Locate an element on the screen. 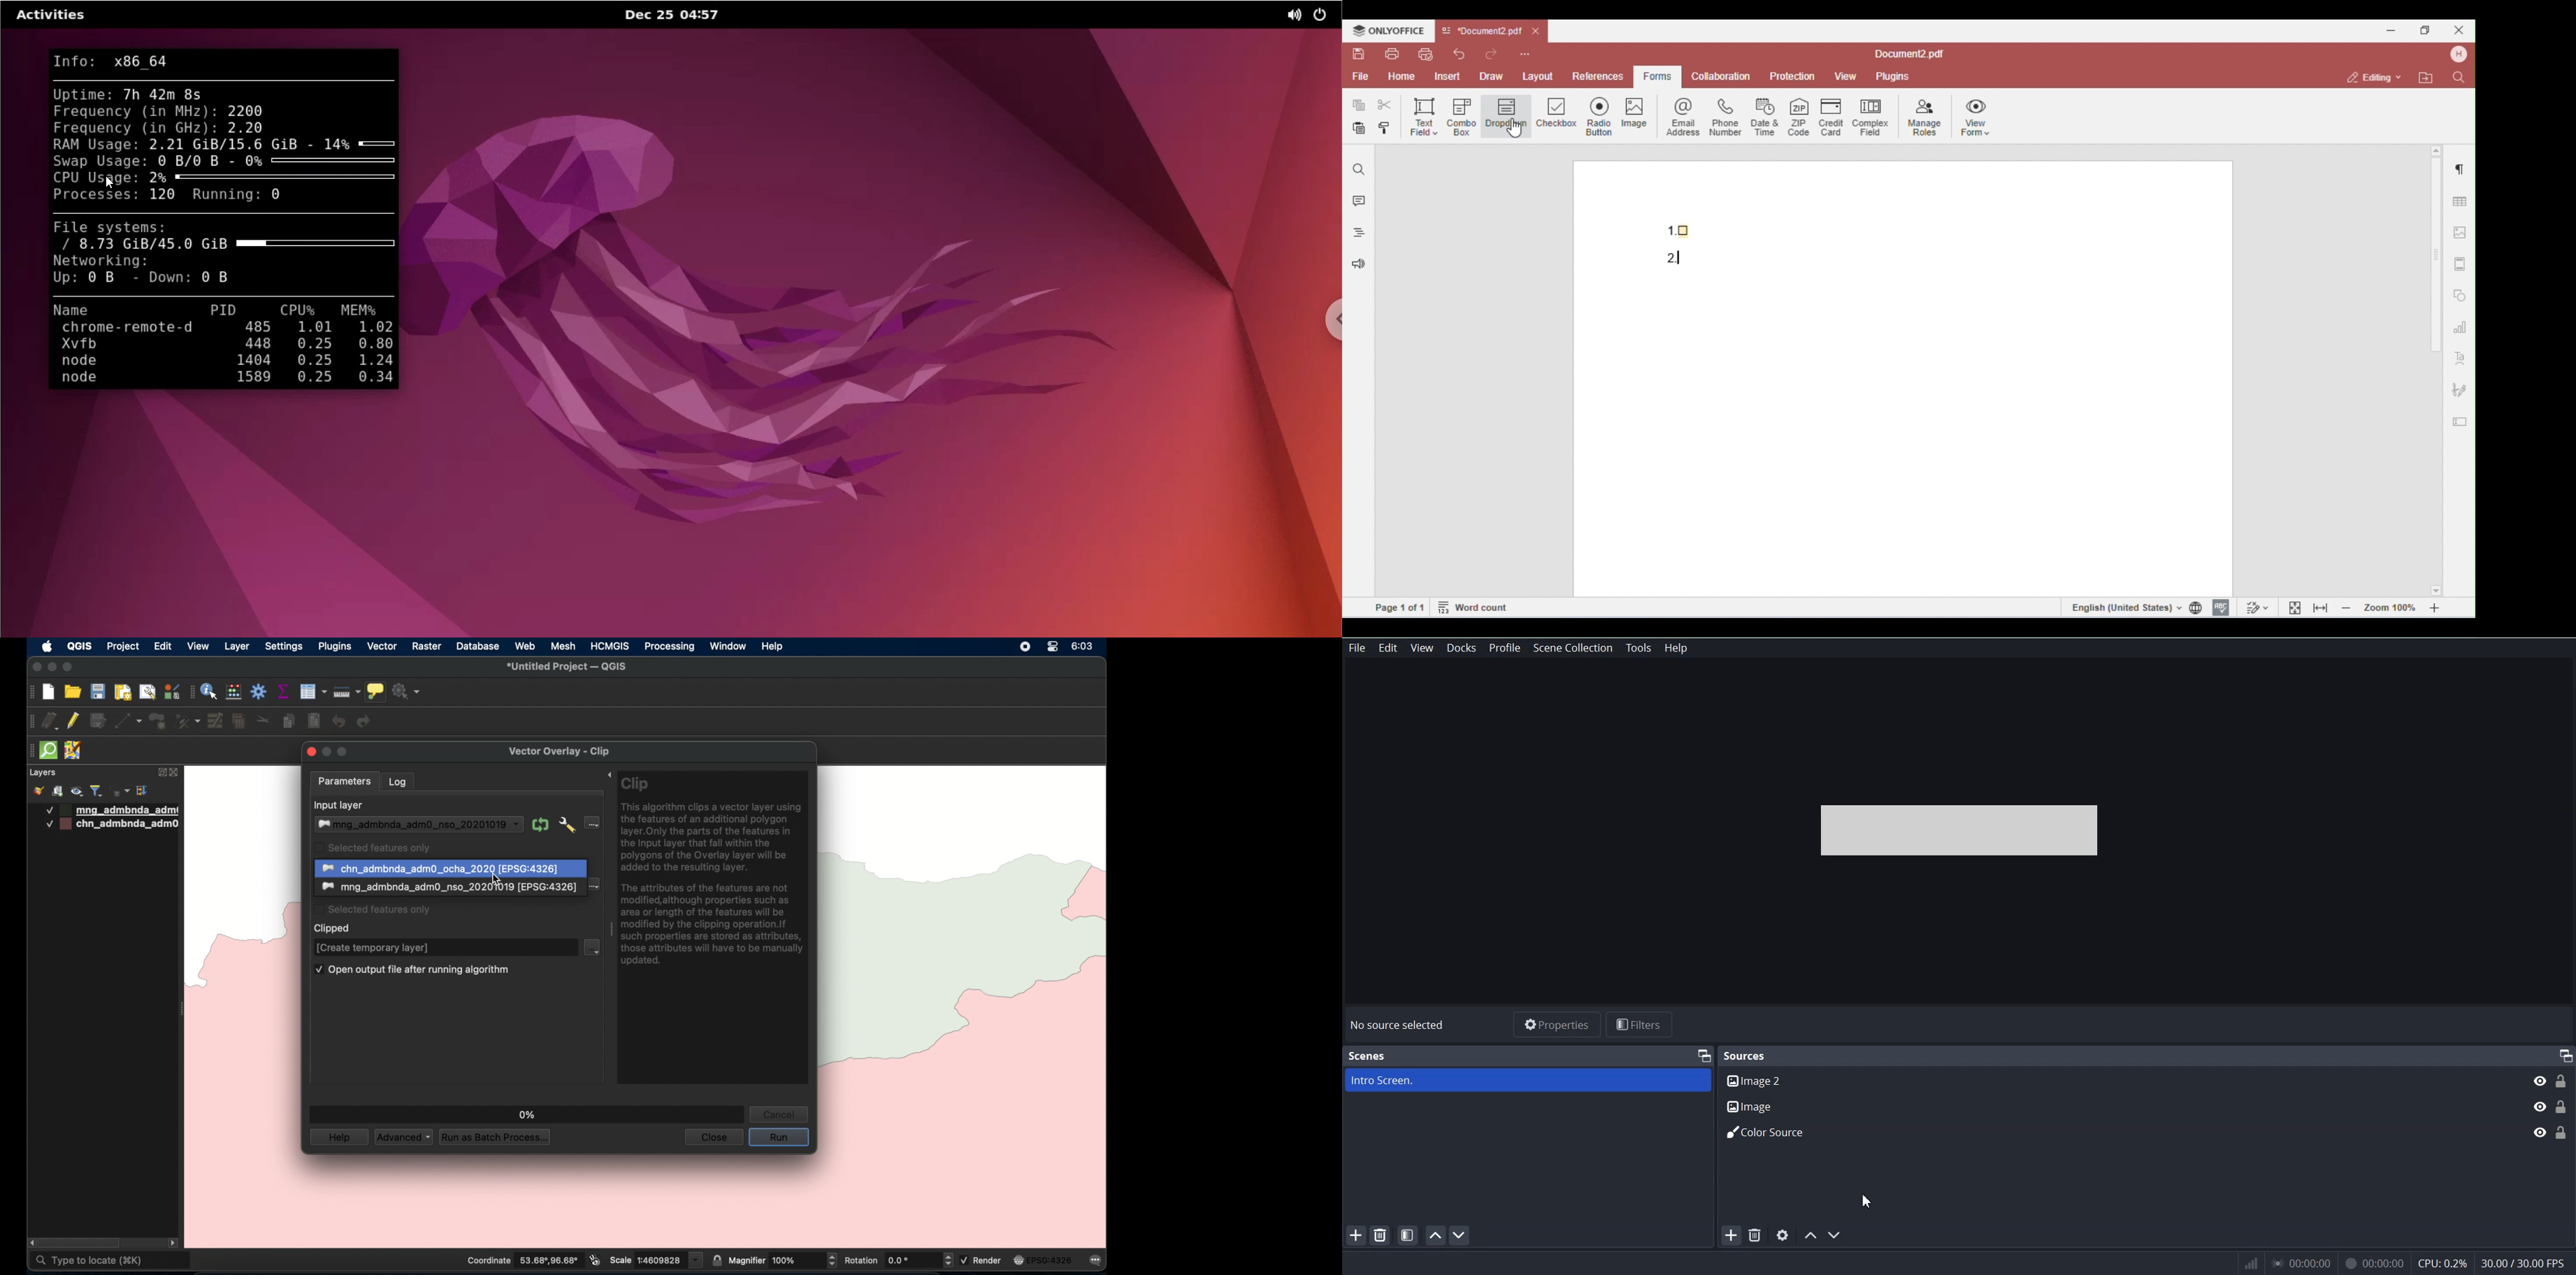 The height and width of the screenshot is (1288, 2576). layer selected is located at coordinates (452, 868).